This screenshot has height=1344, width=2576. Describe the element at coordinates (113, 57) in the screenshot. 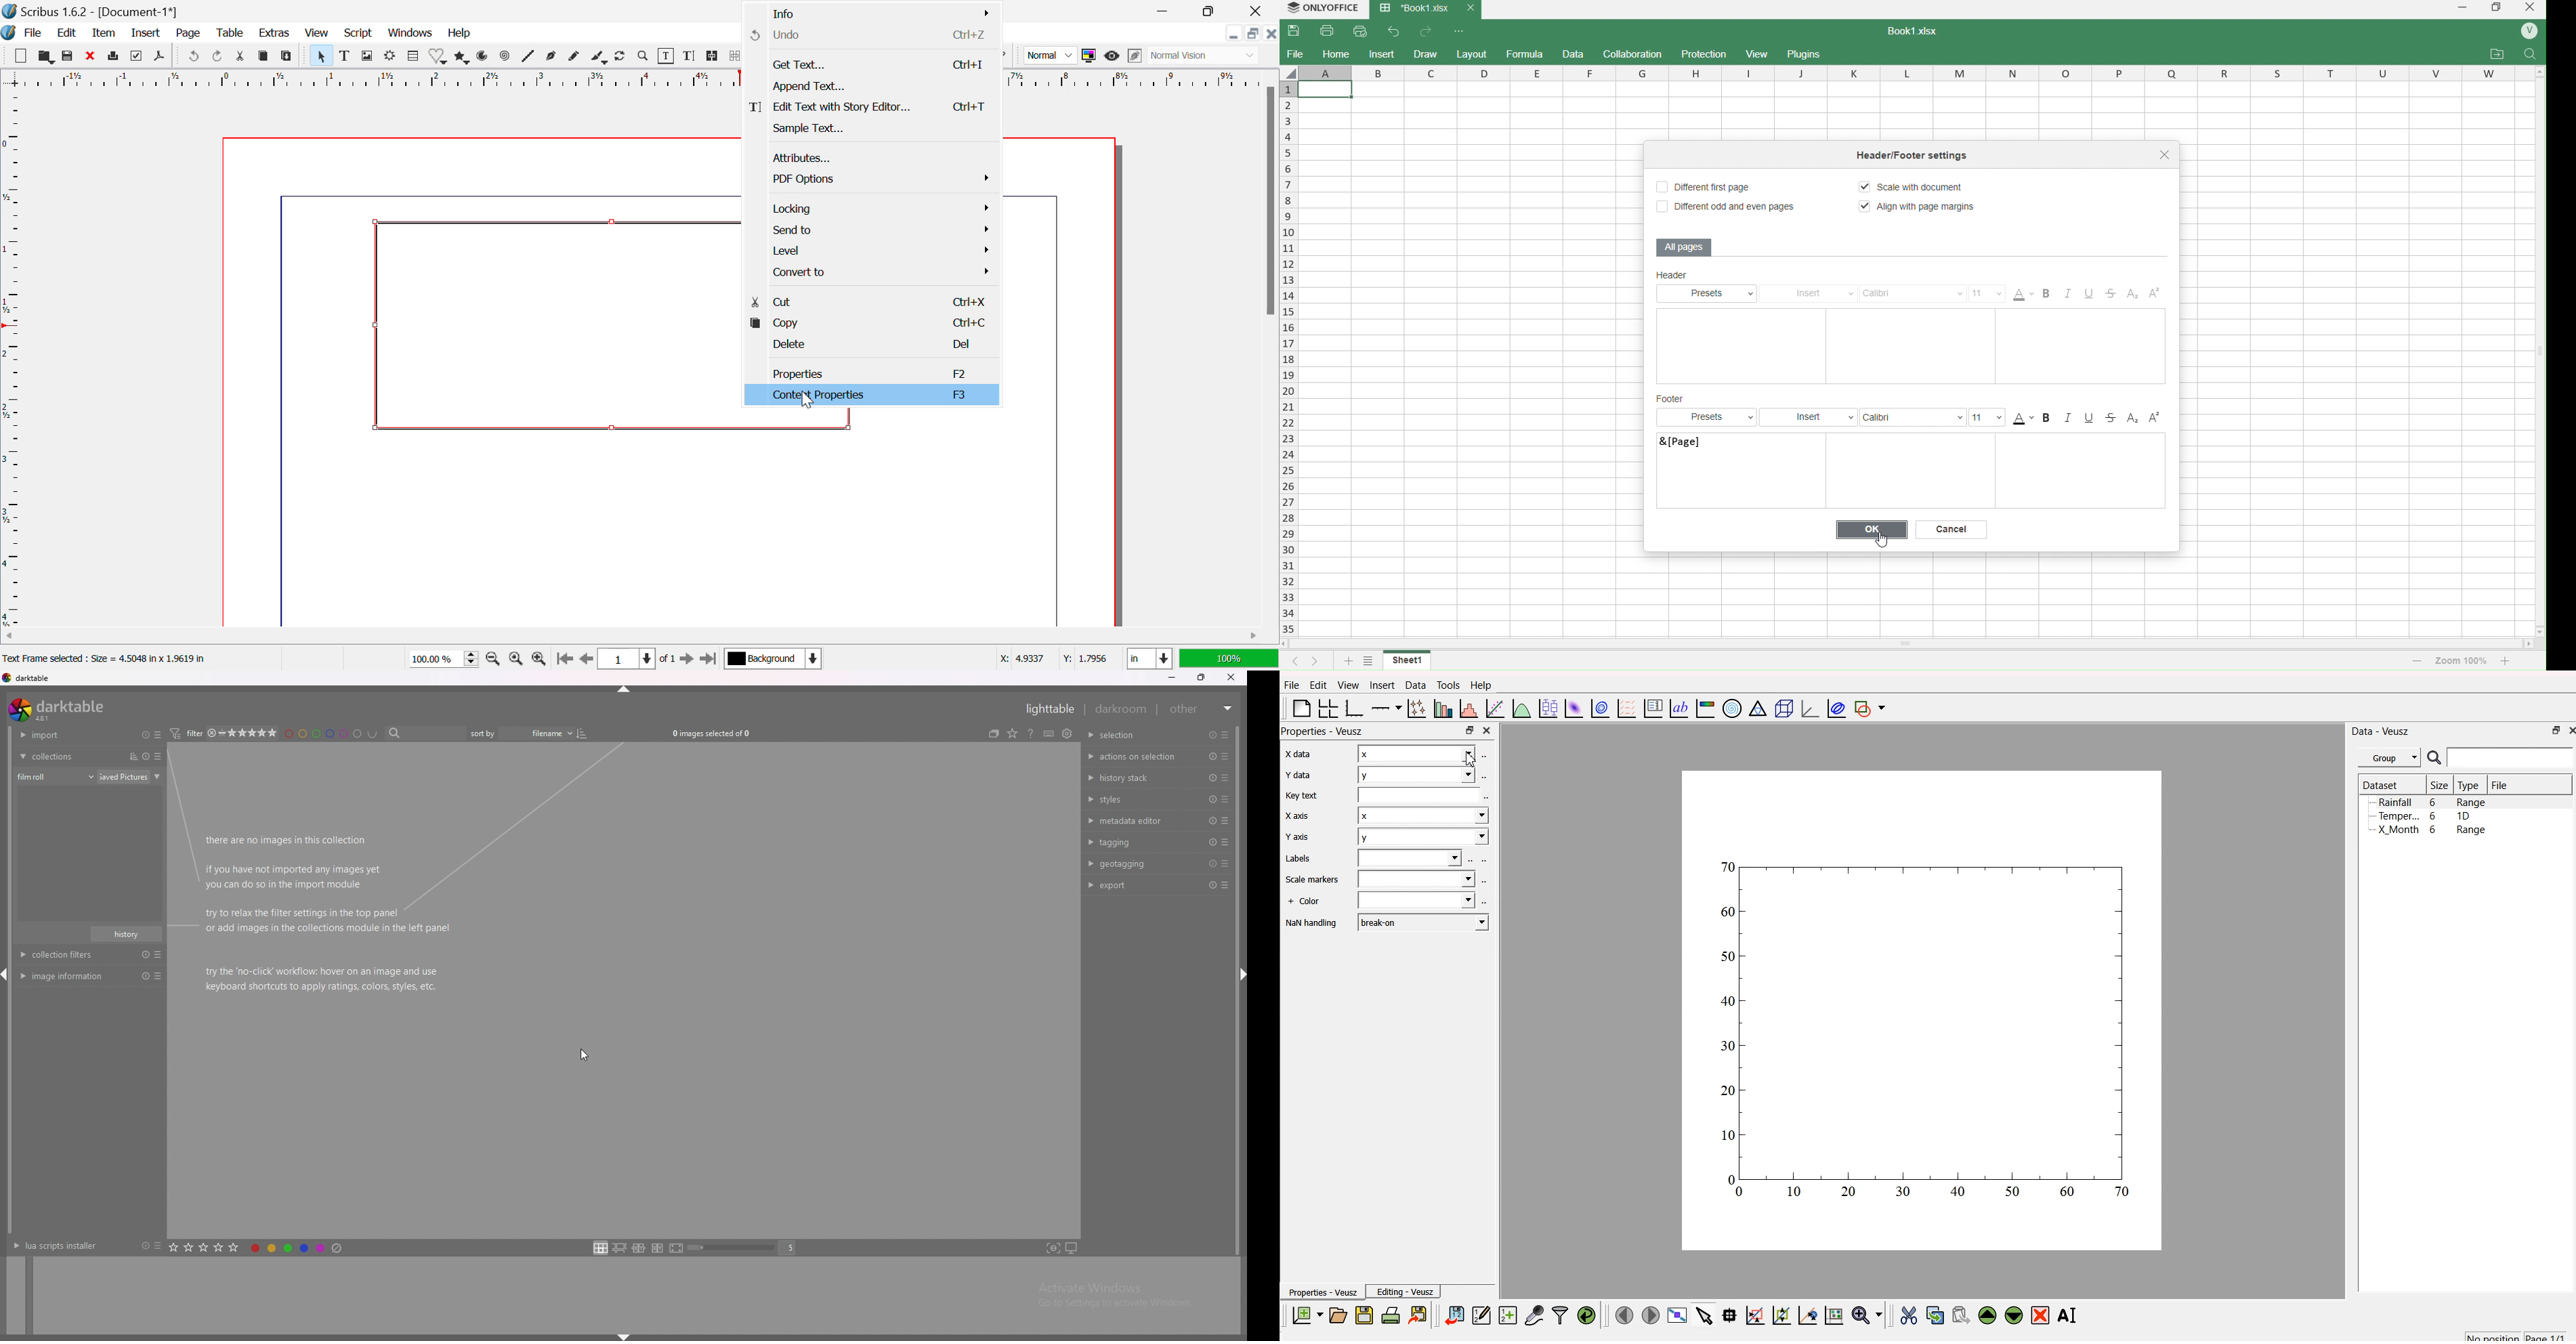

I see `Print` at that location.